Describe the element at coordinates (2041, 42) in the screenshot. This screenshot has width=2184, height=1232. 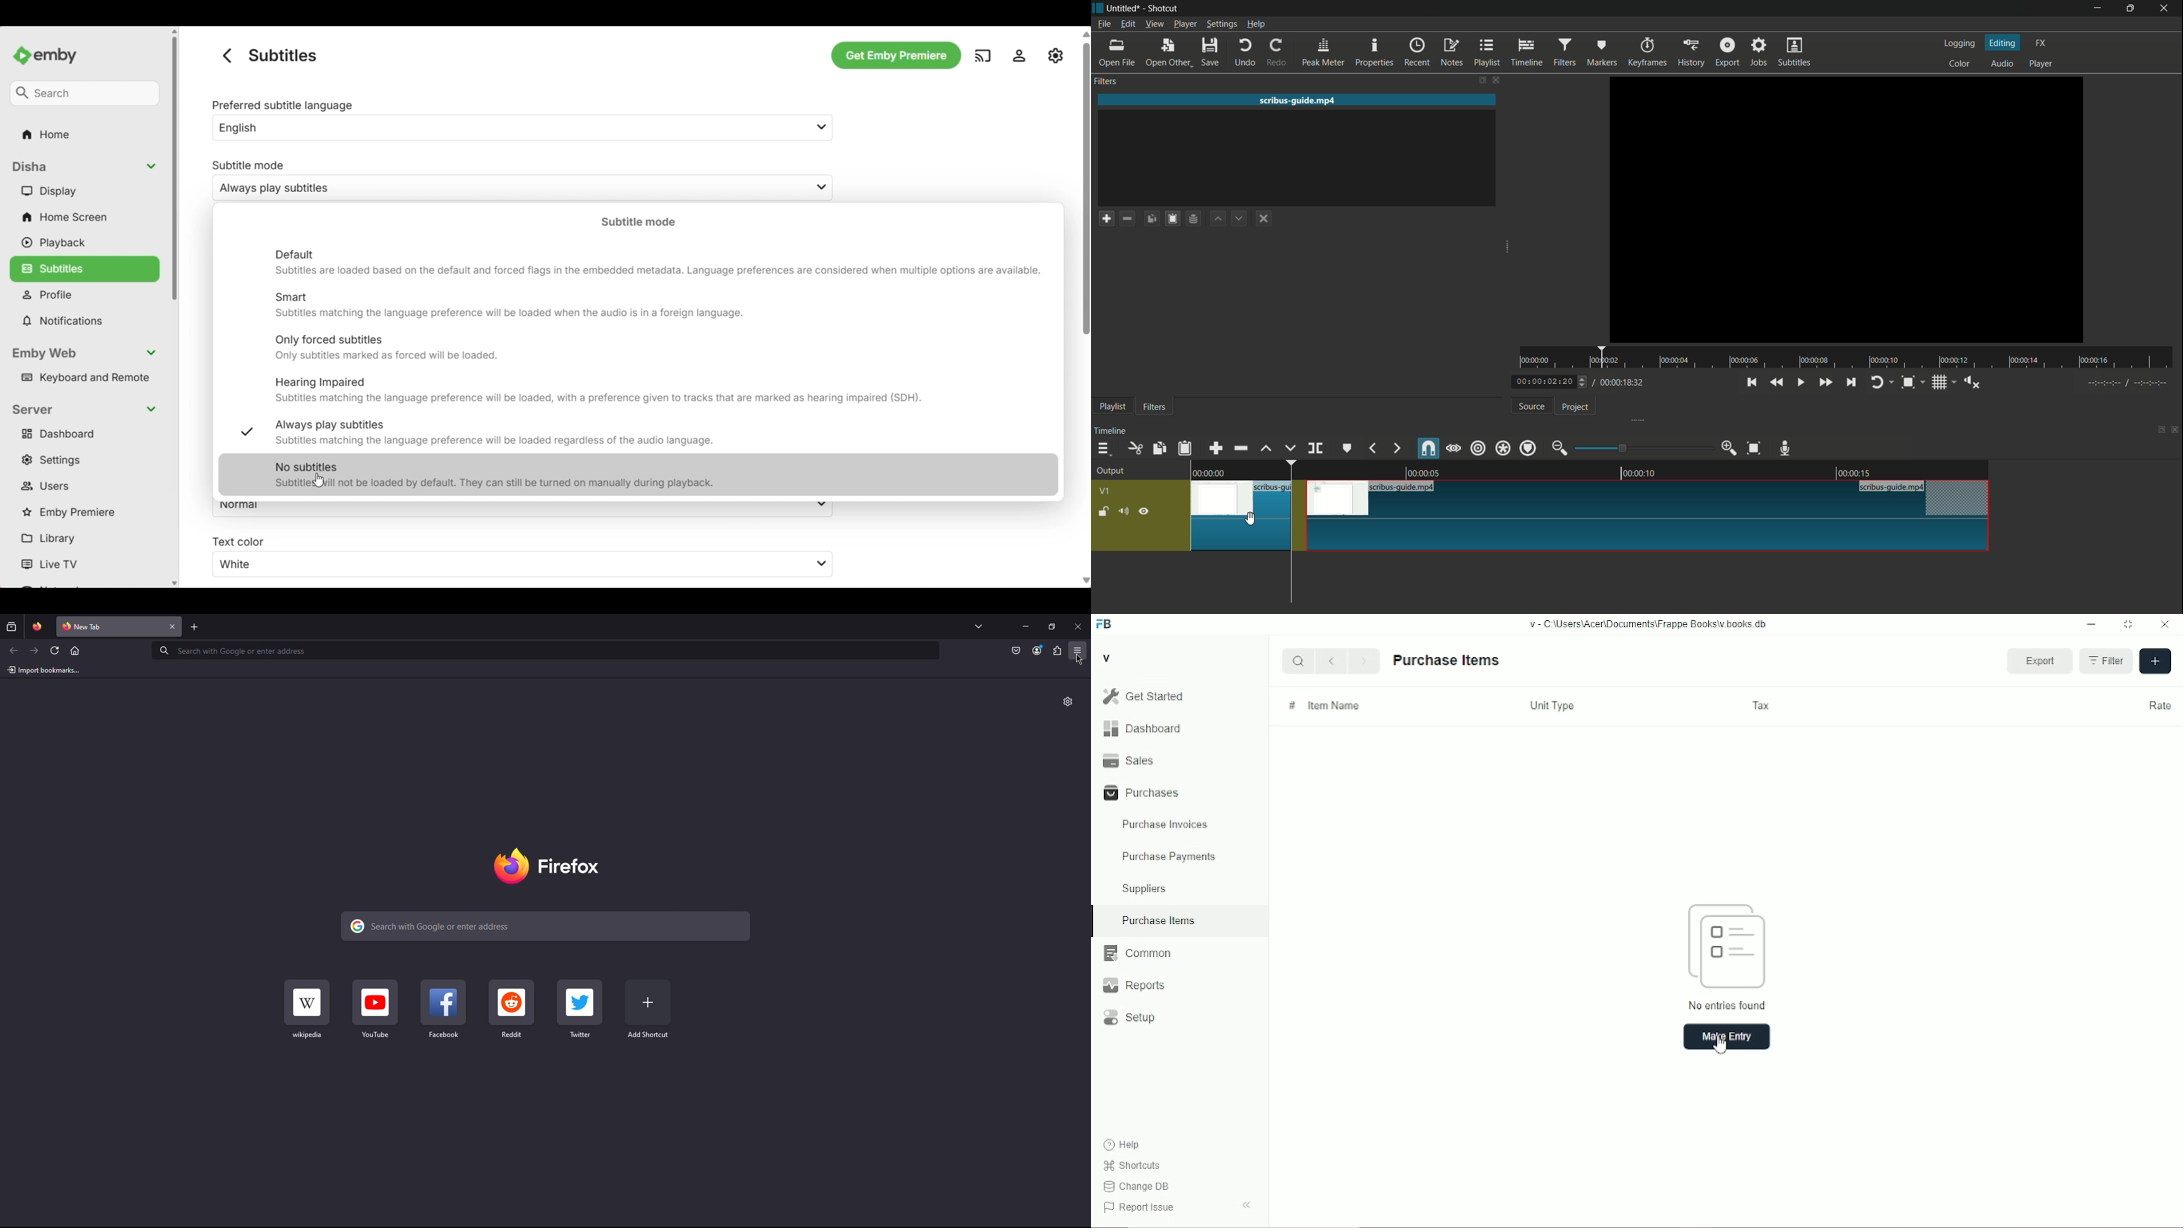
I see `fx` at that location.